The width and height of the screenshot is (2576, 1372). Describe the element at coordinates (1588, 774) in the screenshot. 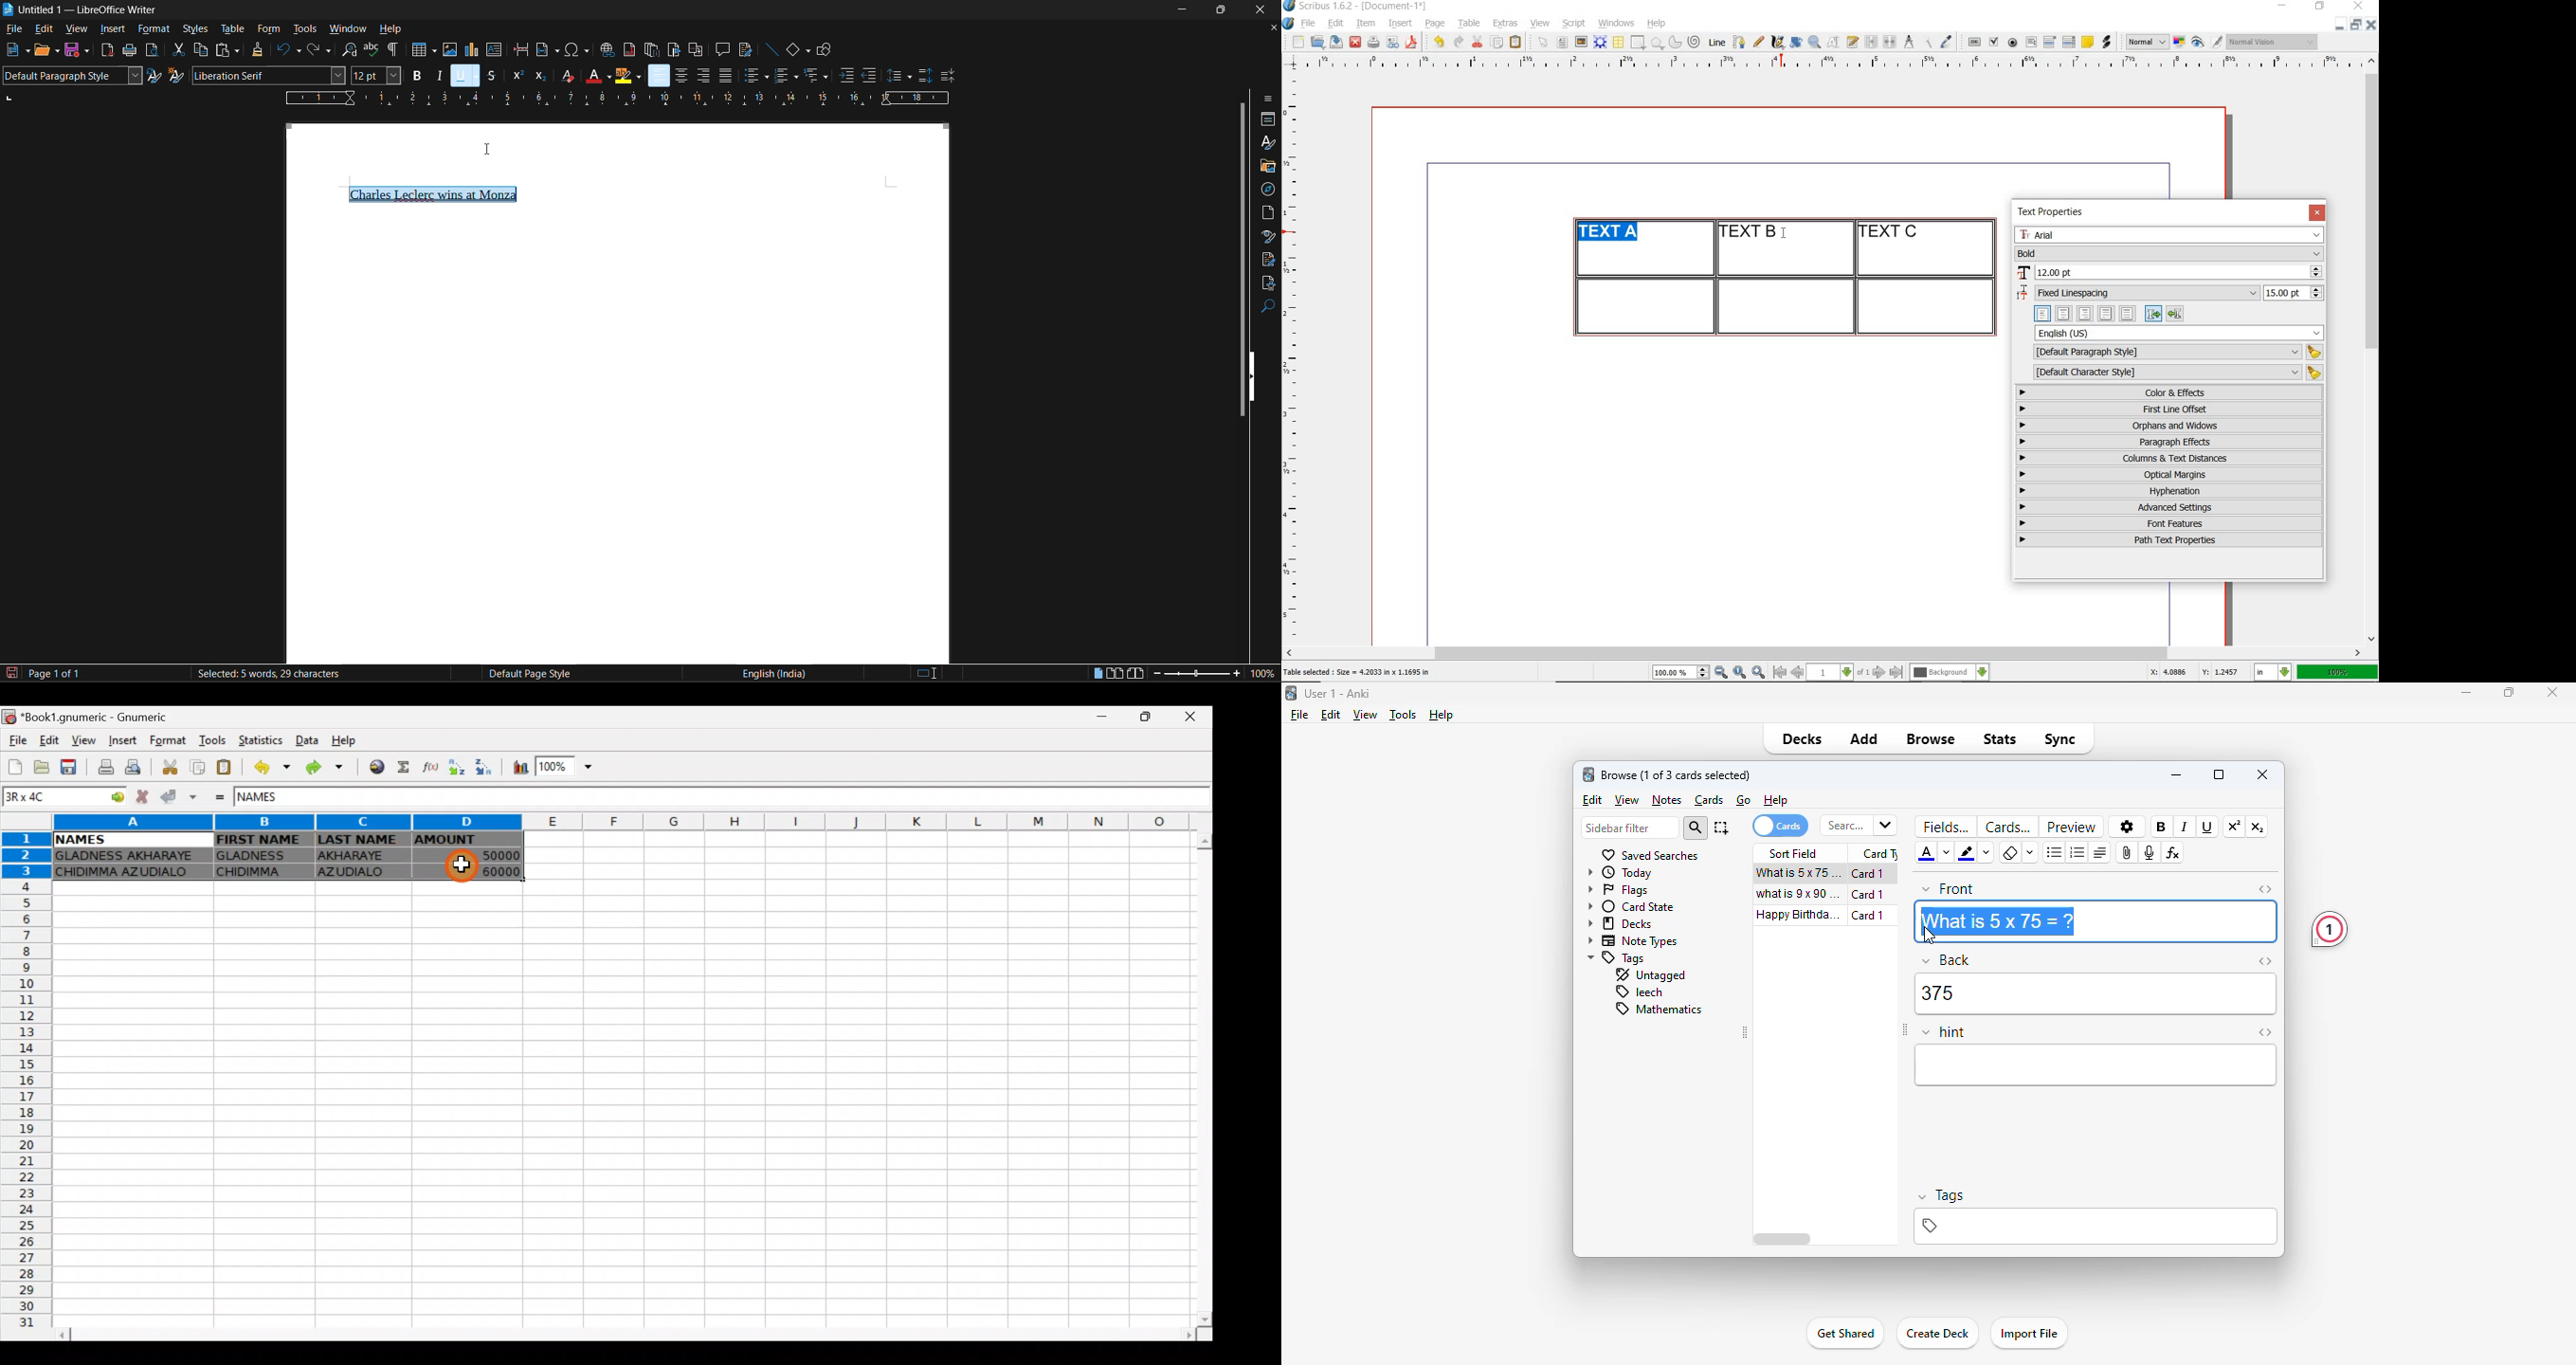

I see `logo` at that location.